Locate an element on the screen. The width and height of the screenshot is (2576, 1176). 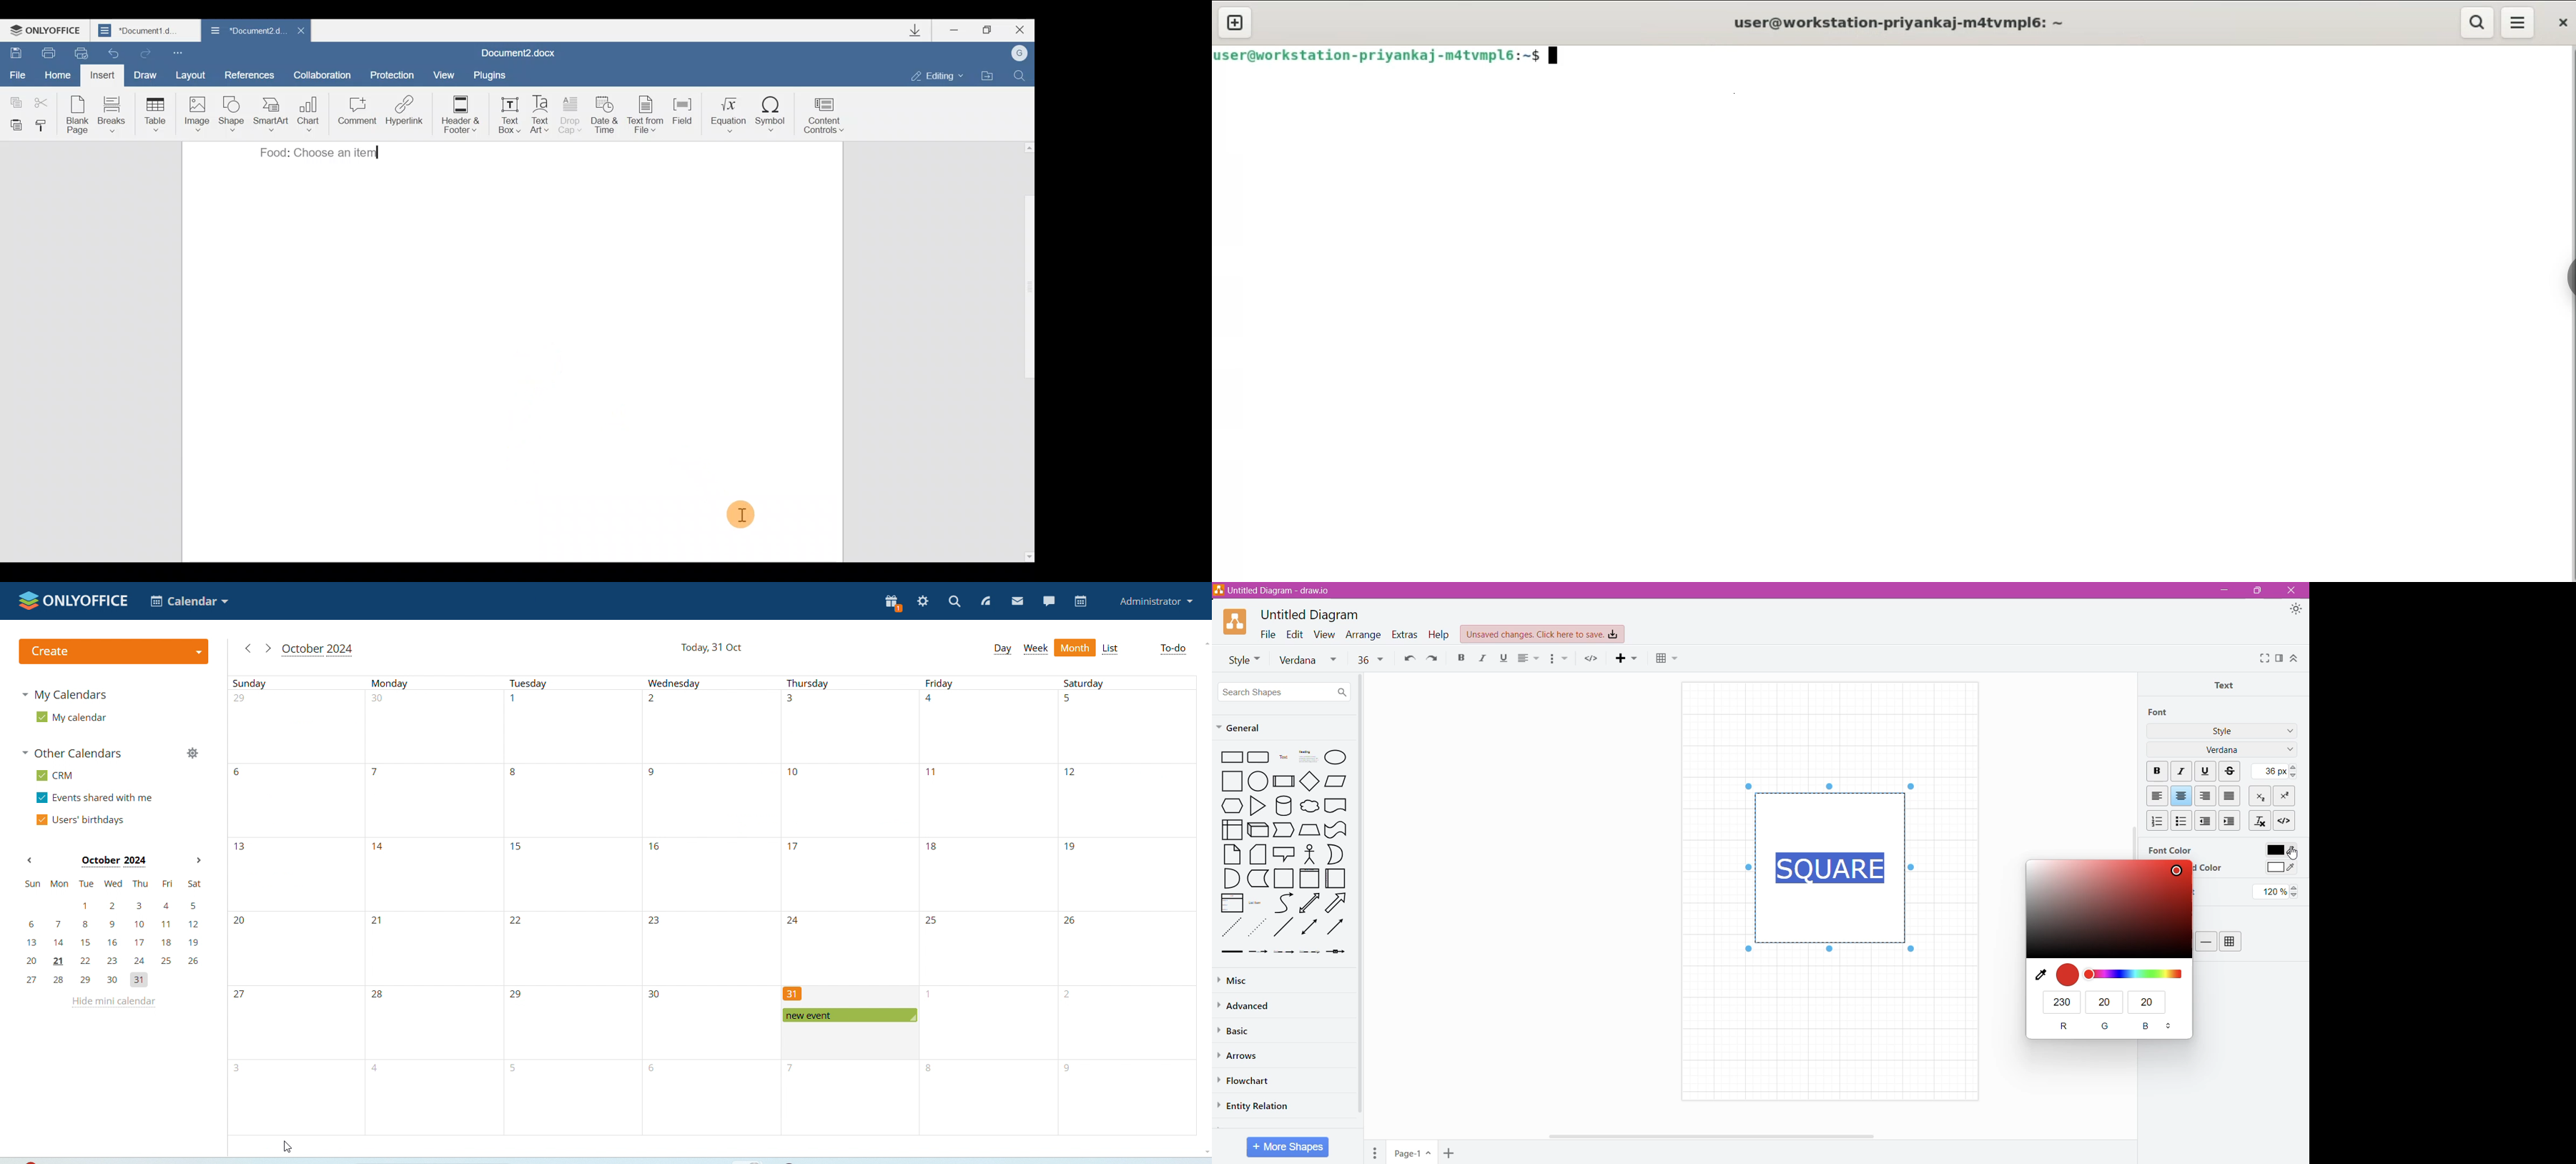
Flowchart is located at coordinates (1247, 1081).